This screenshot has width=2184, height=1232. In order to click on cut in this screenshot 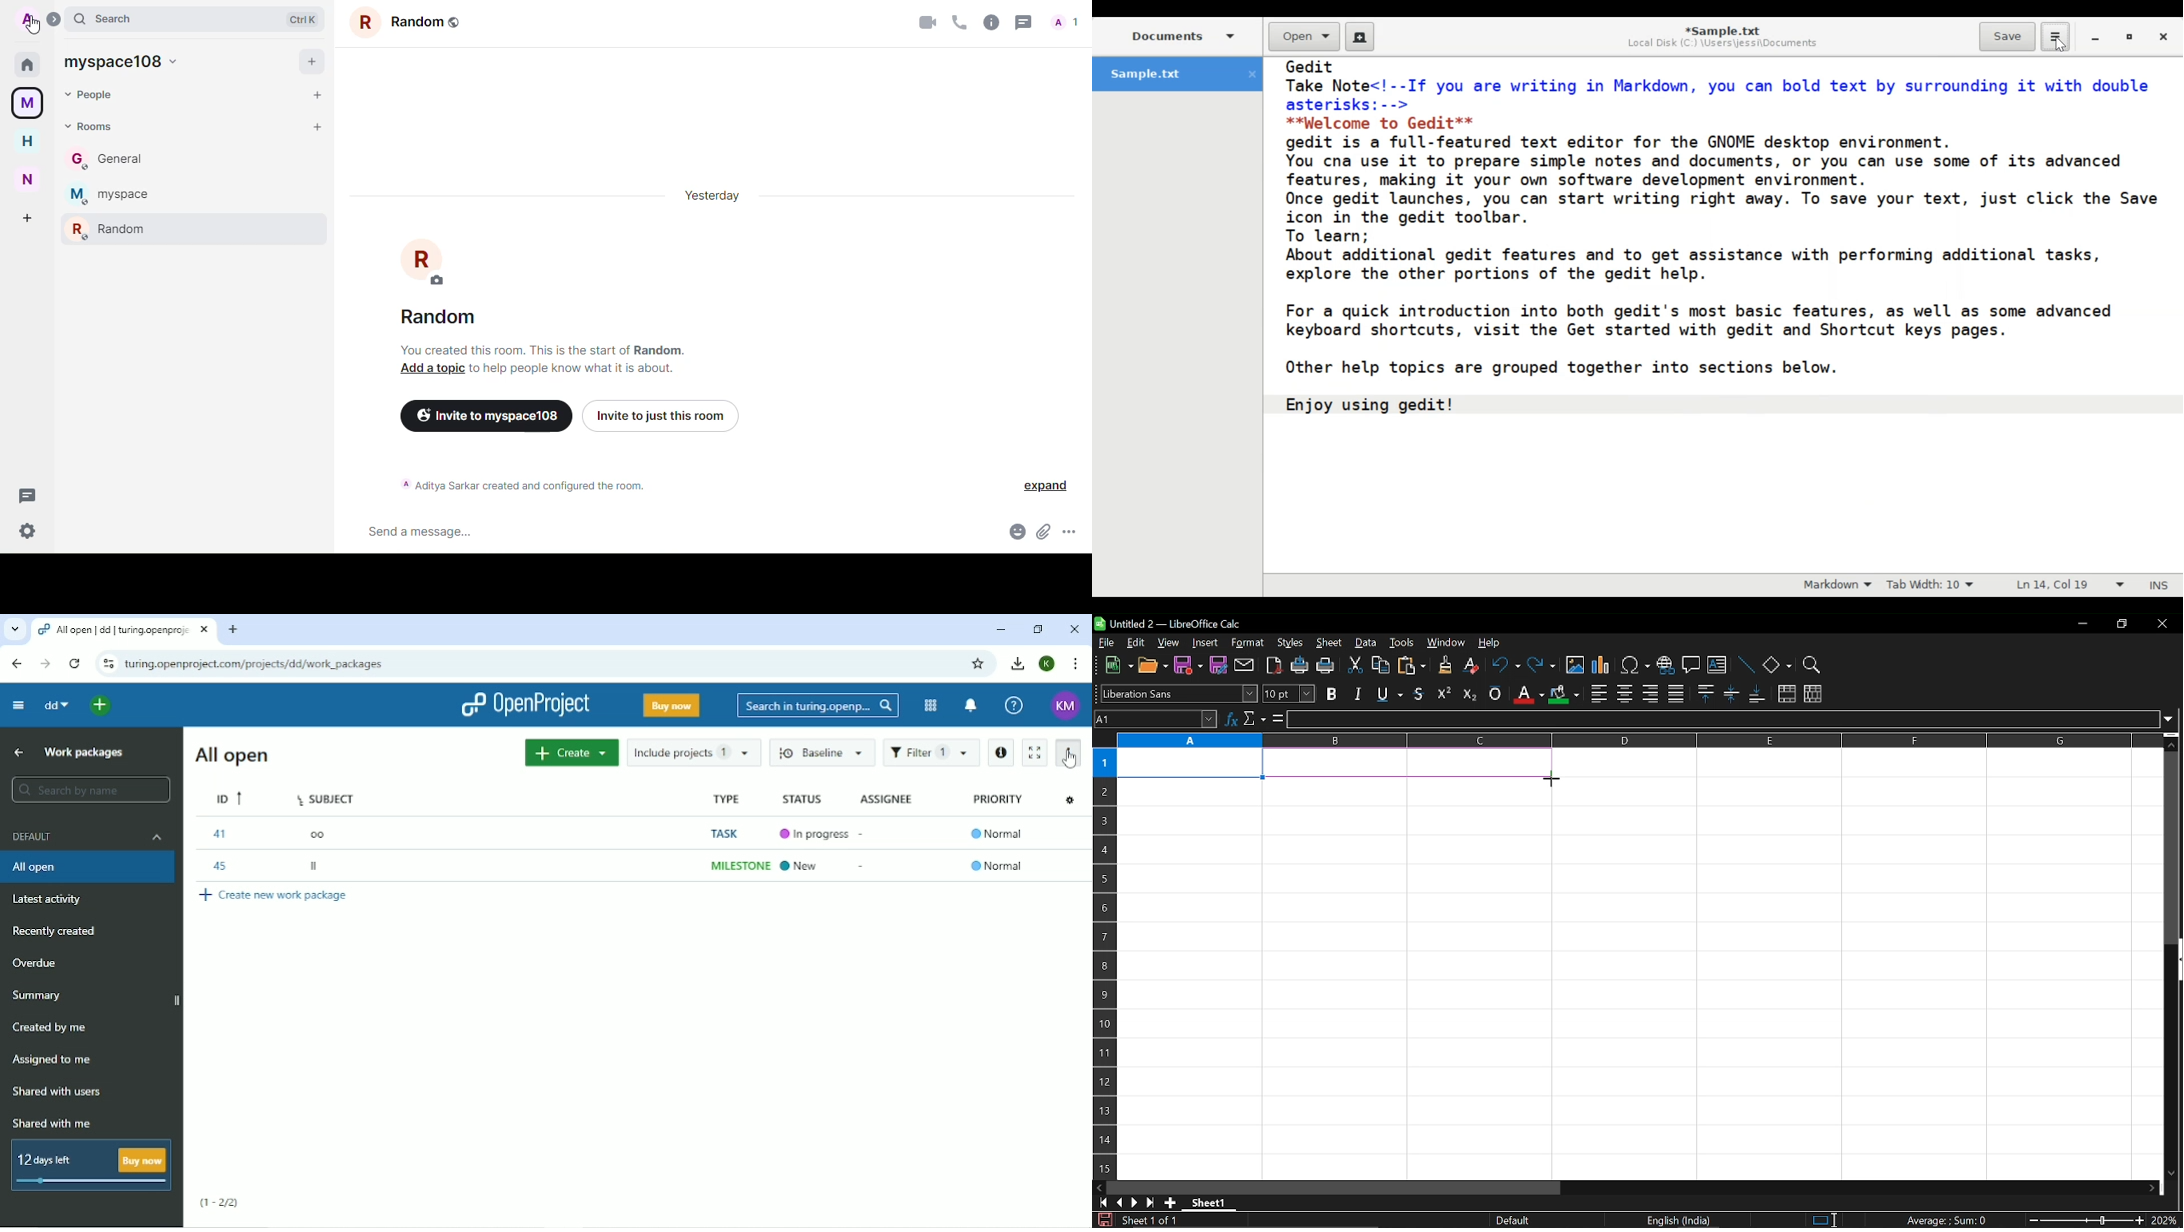, I will do `click(1356, 665)`.